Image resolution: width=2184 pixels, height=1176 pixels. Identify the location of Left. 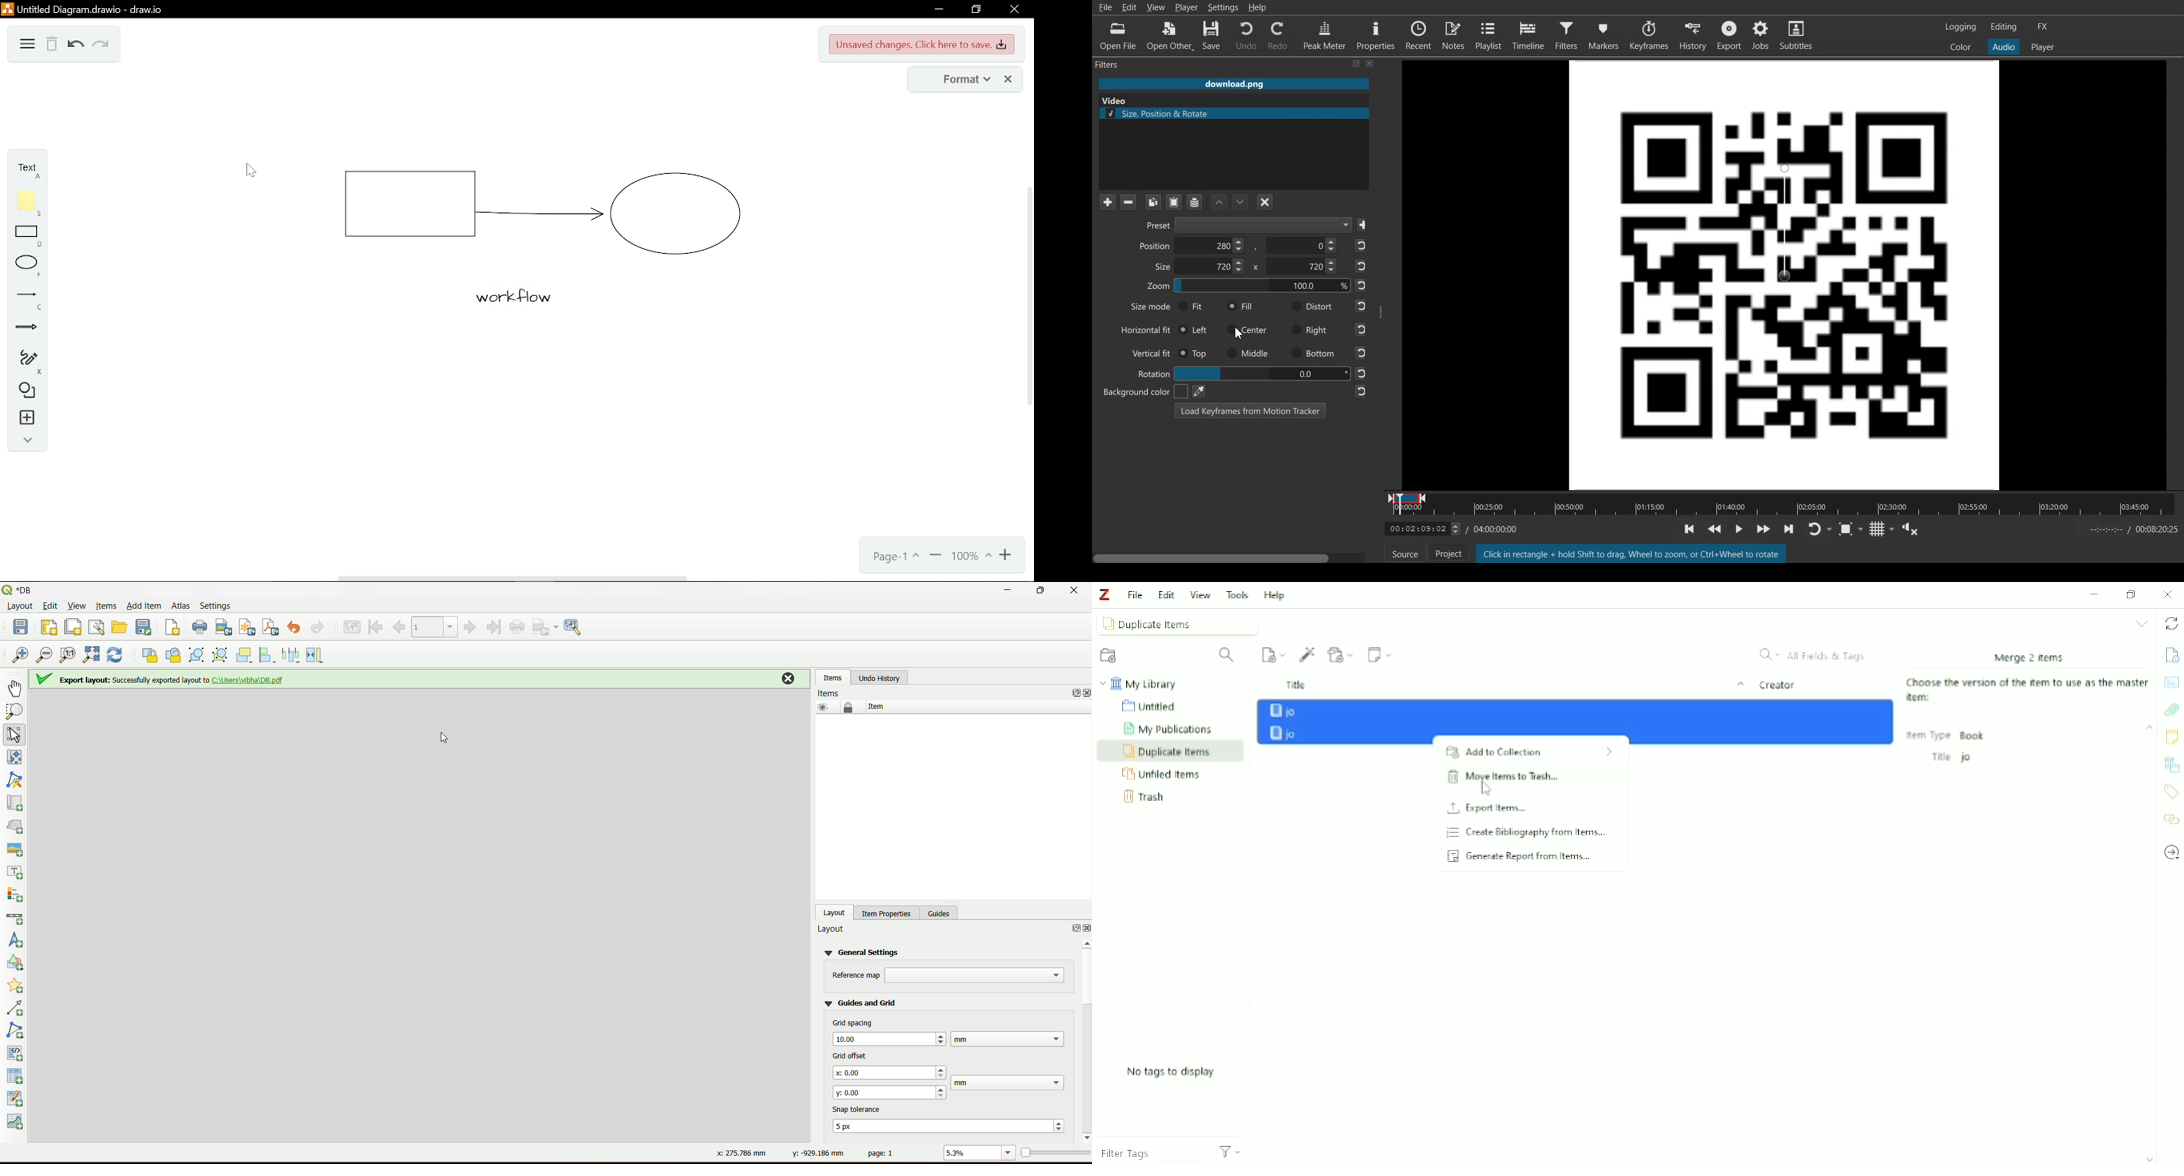
(1194, 329).